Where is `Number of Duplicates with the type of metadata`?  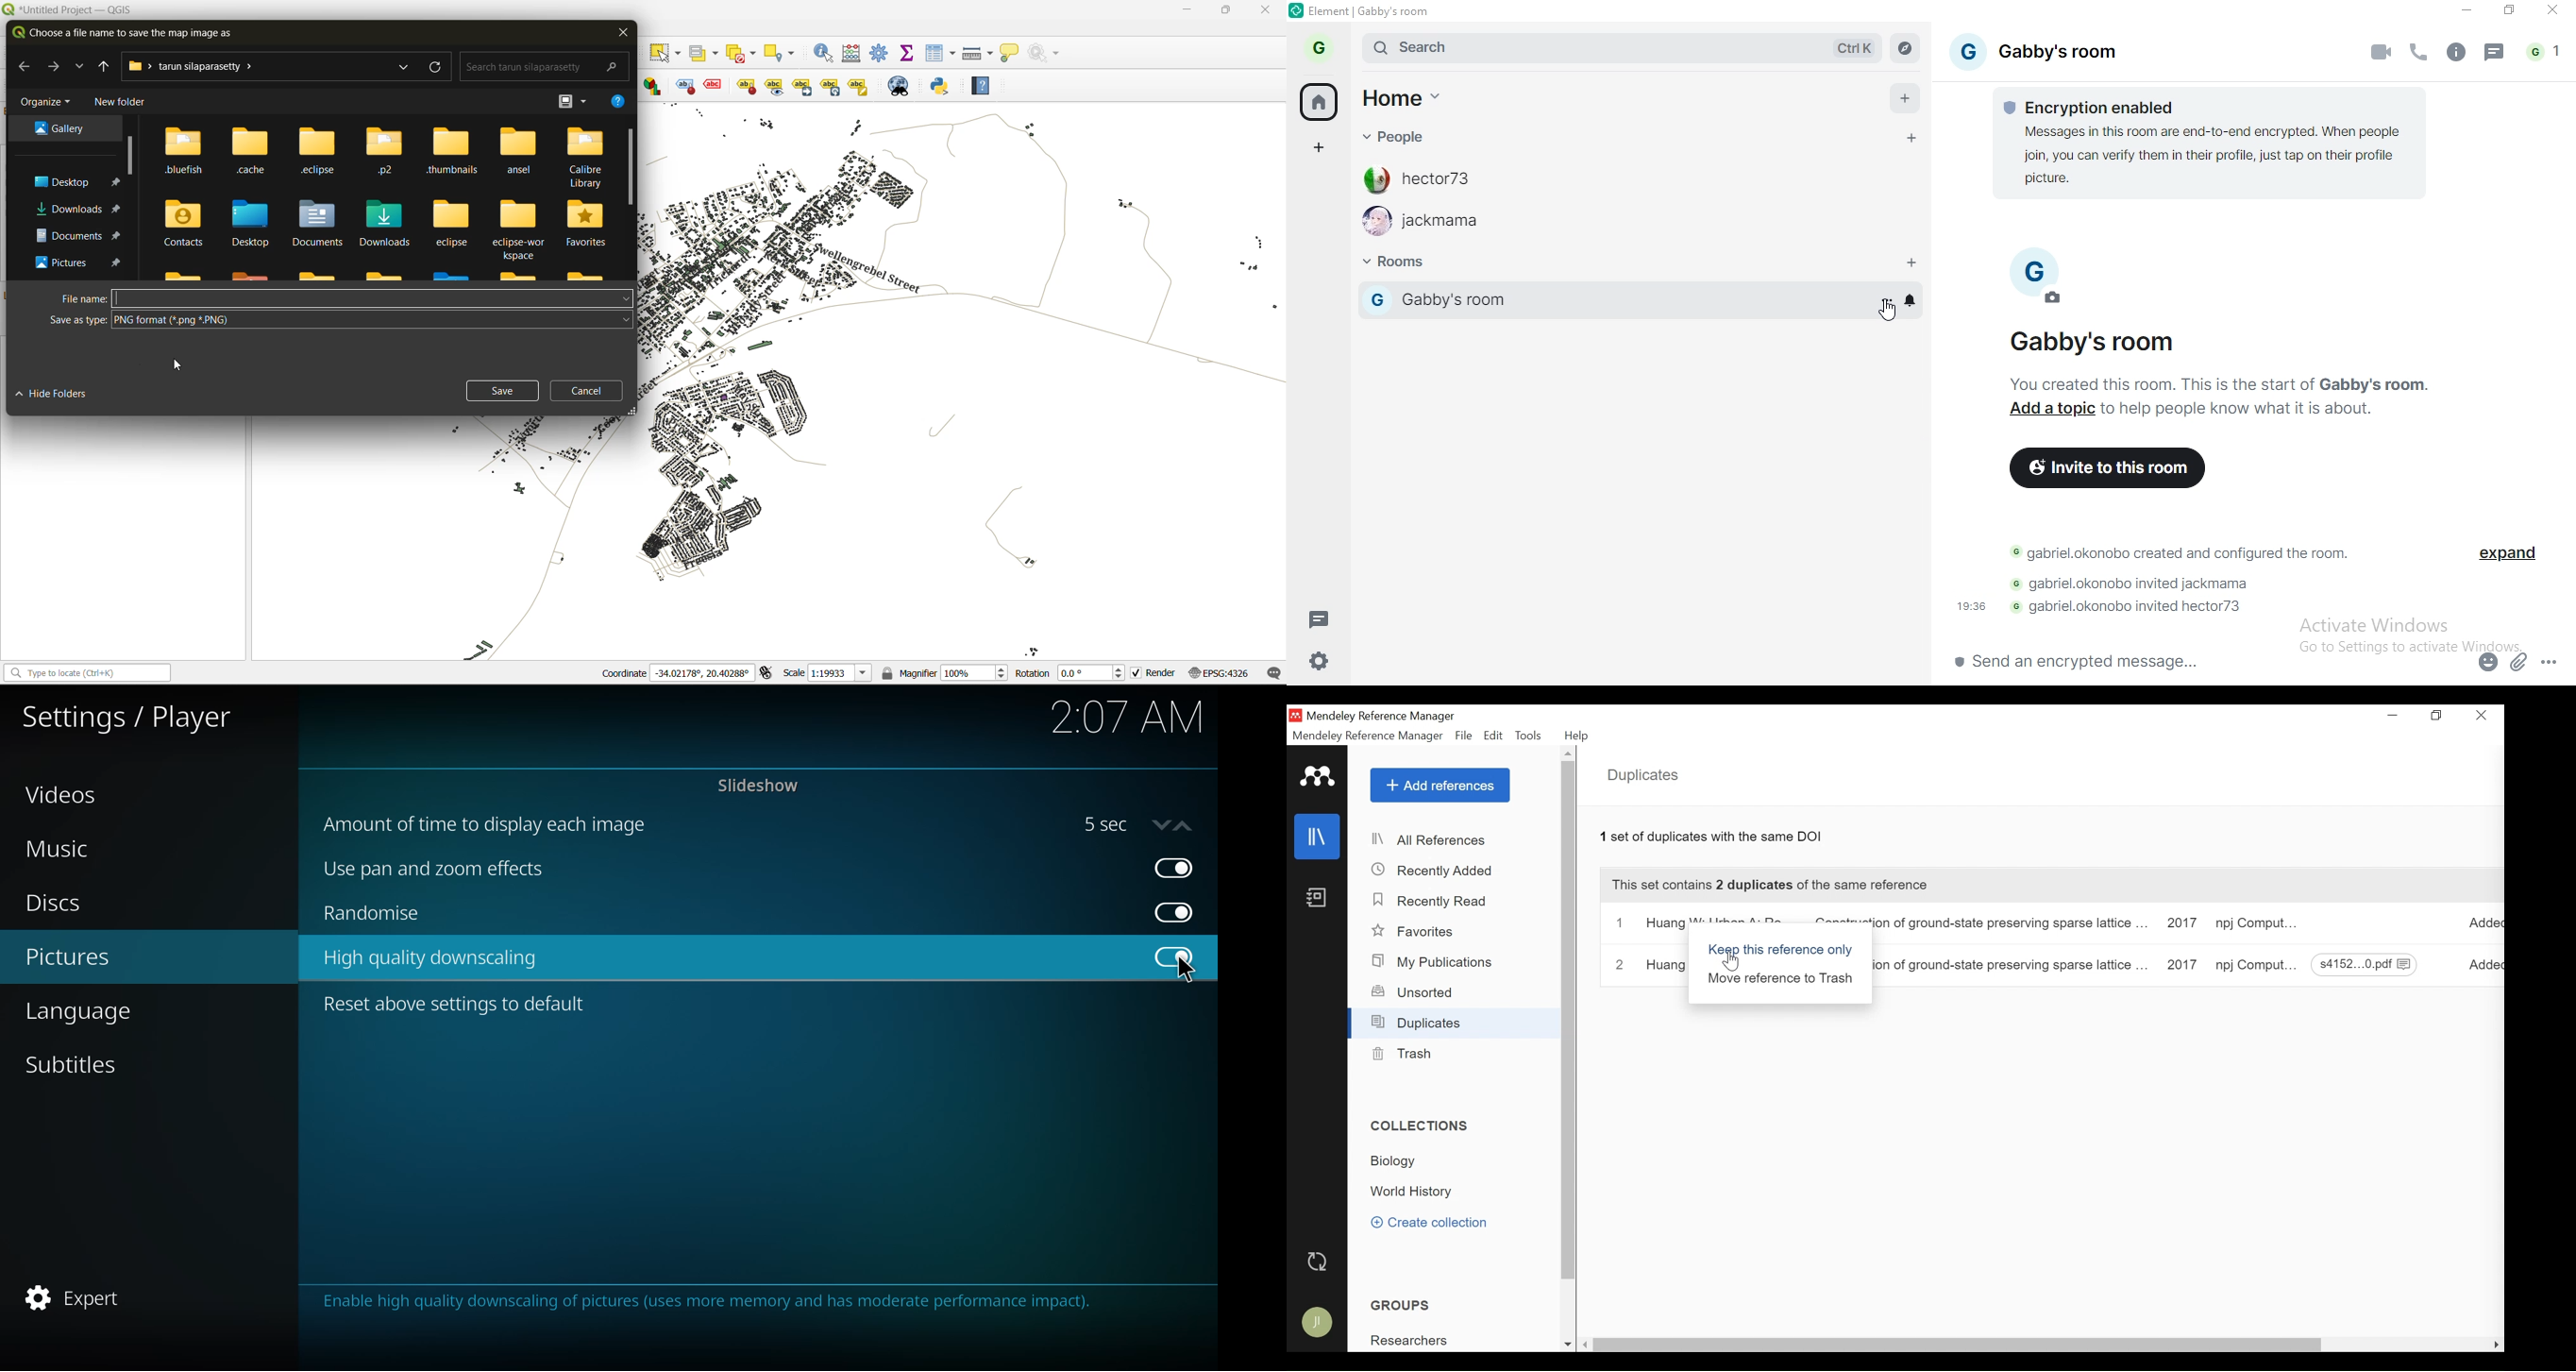 Number of Duplicates with the type of metadata is located at coordinates (1712, 838).